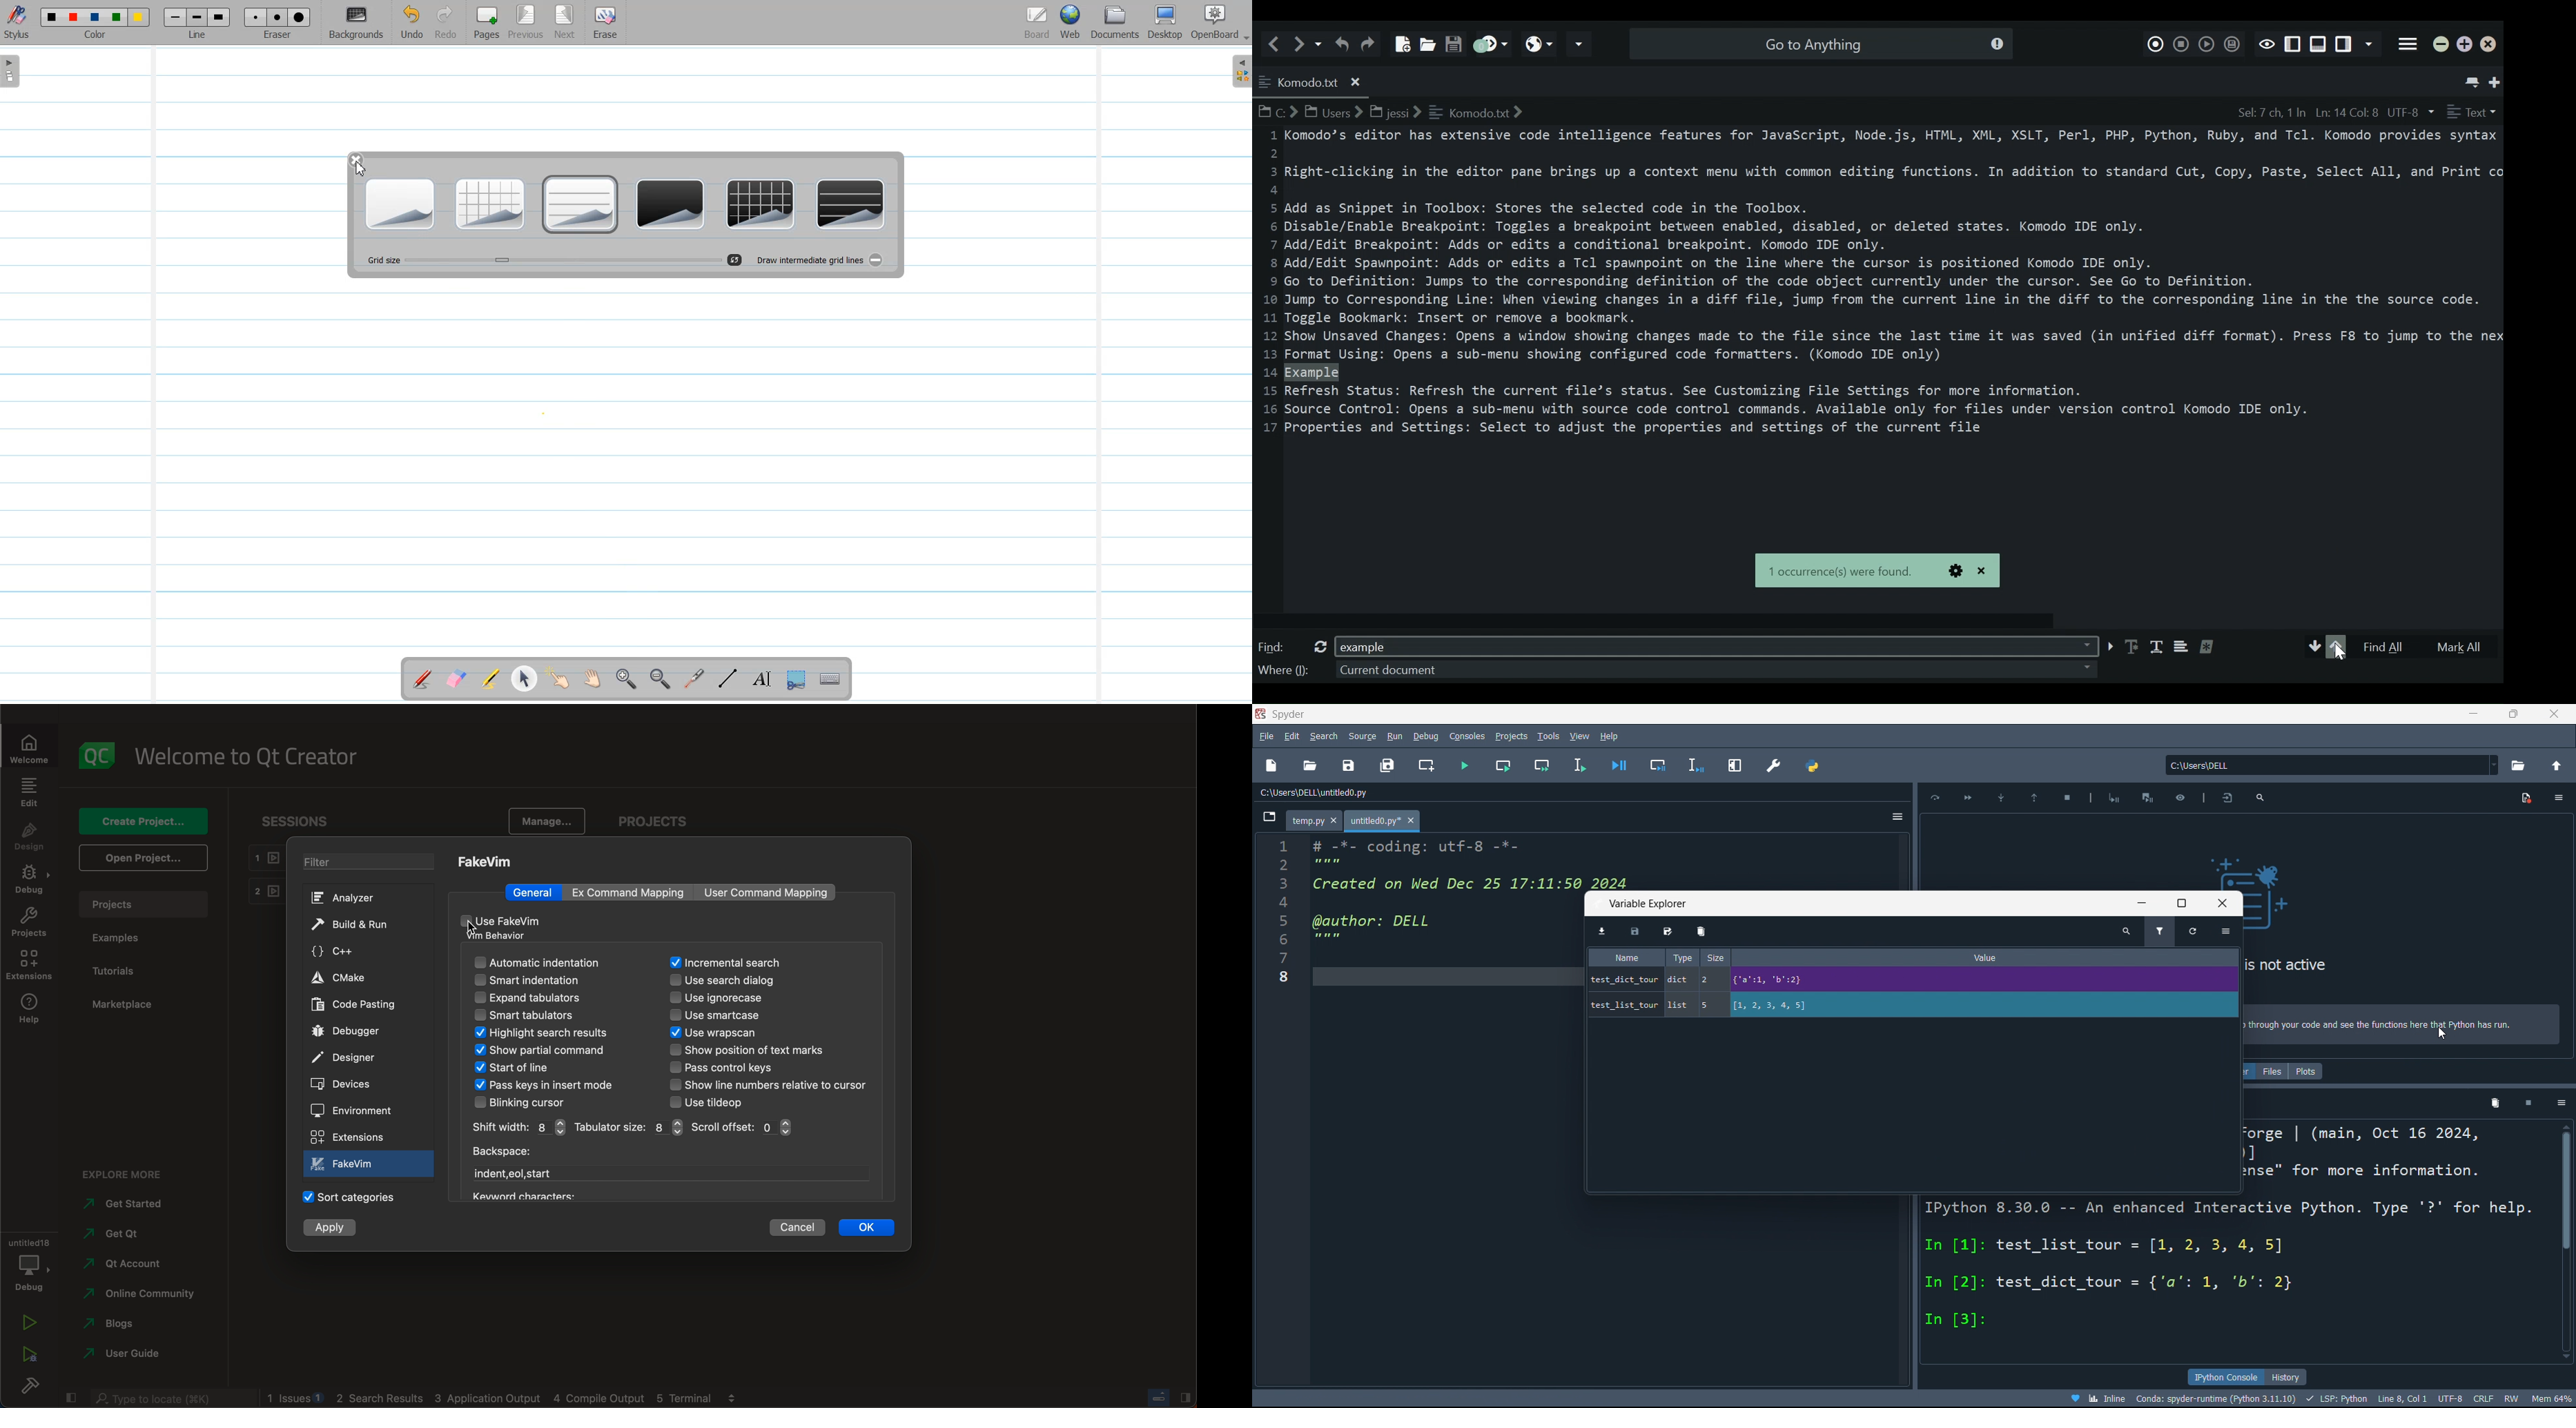 This screenshot has width=2576, height=1428. Describe the element at coordinates (522, 1196) in the screenshot. I see `keyword characters` at that location.